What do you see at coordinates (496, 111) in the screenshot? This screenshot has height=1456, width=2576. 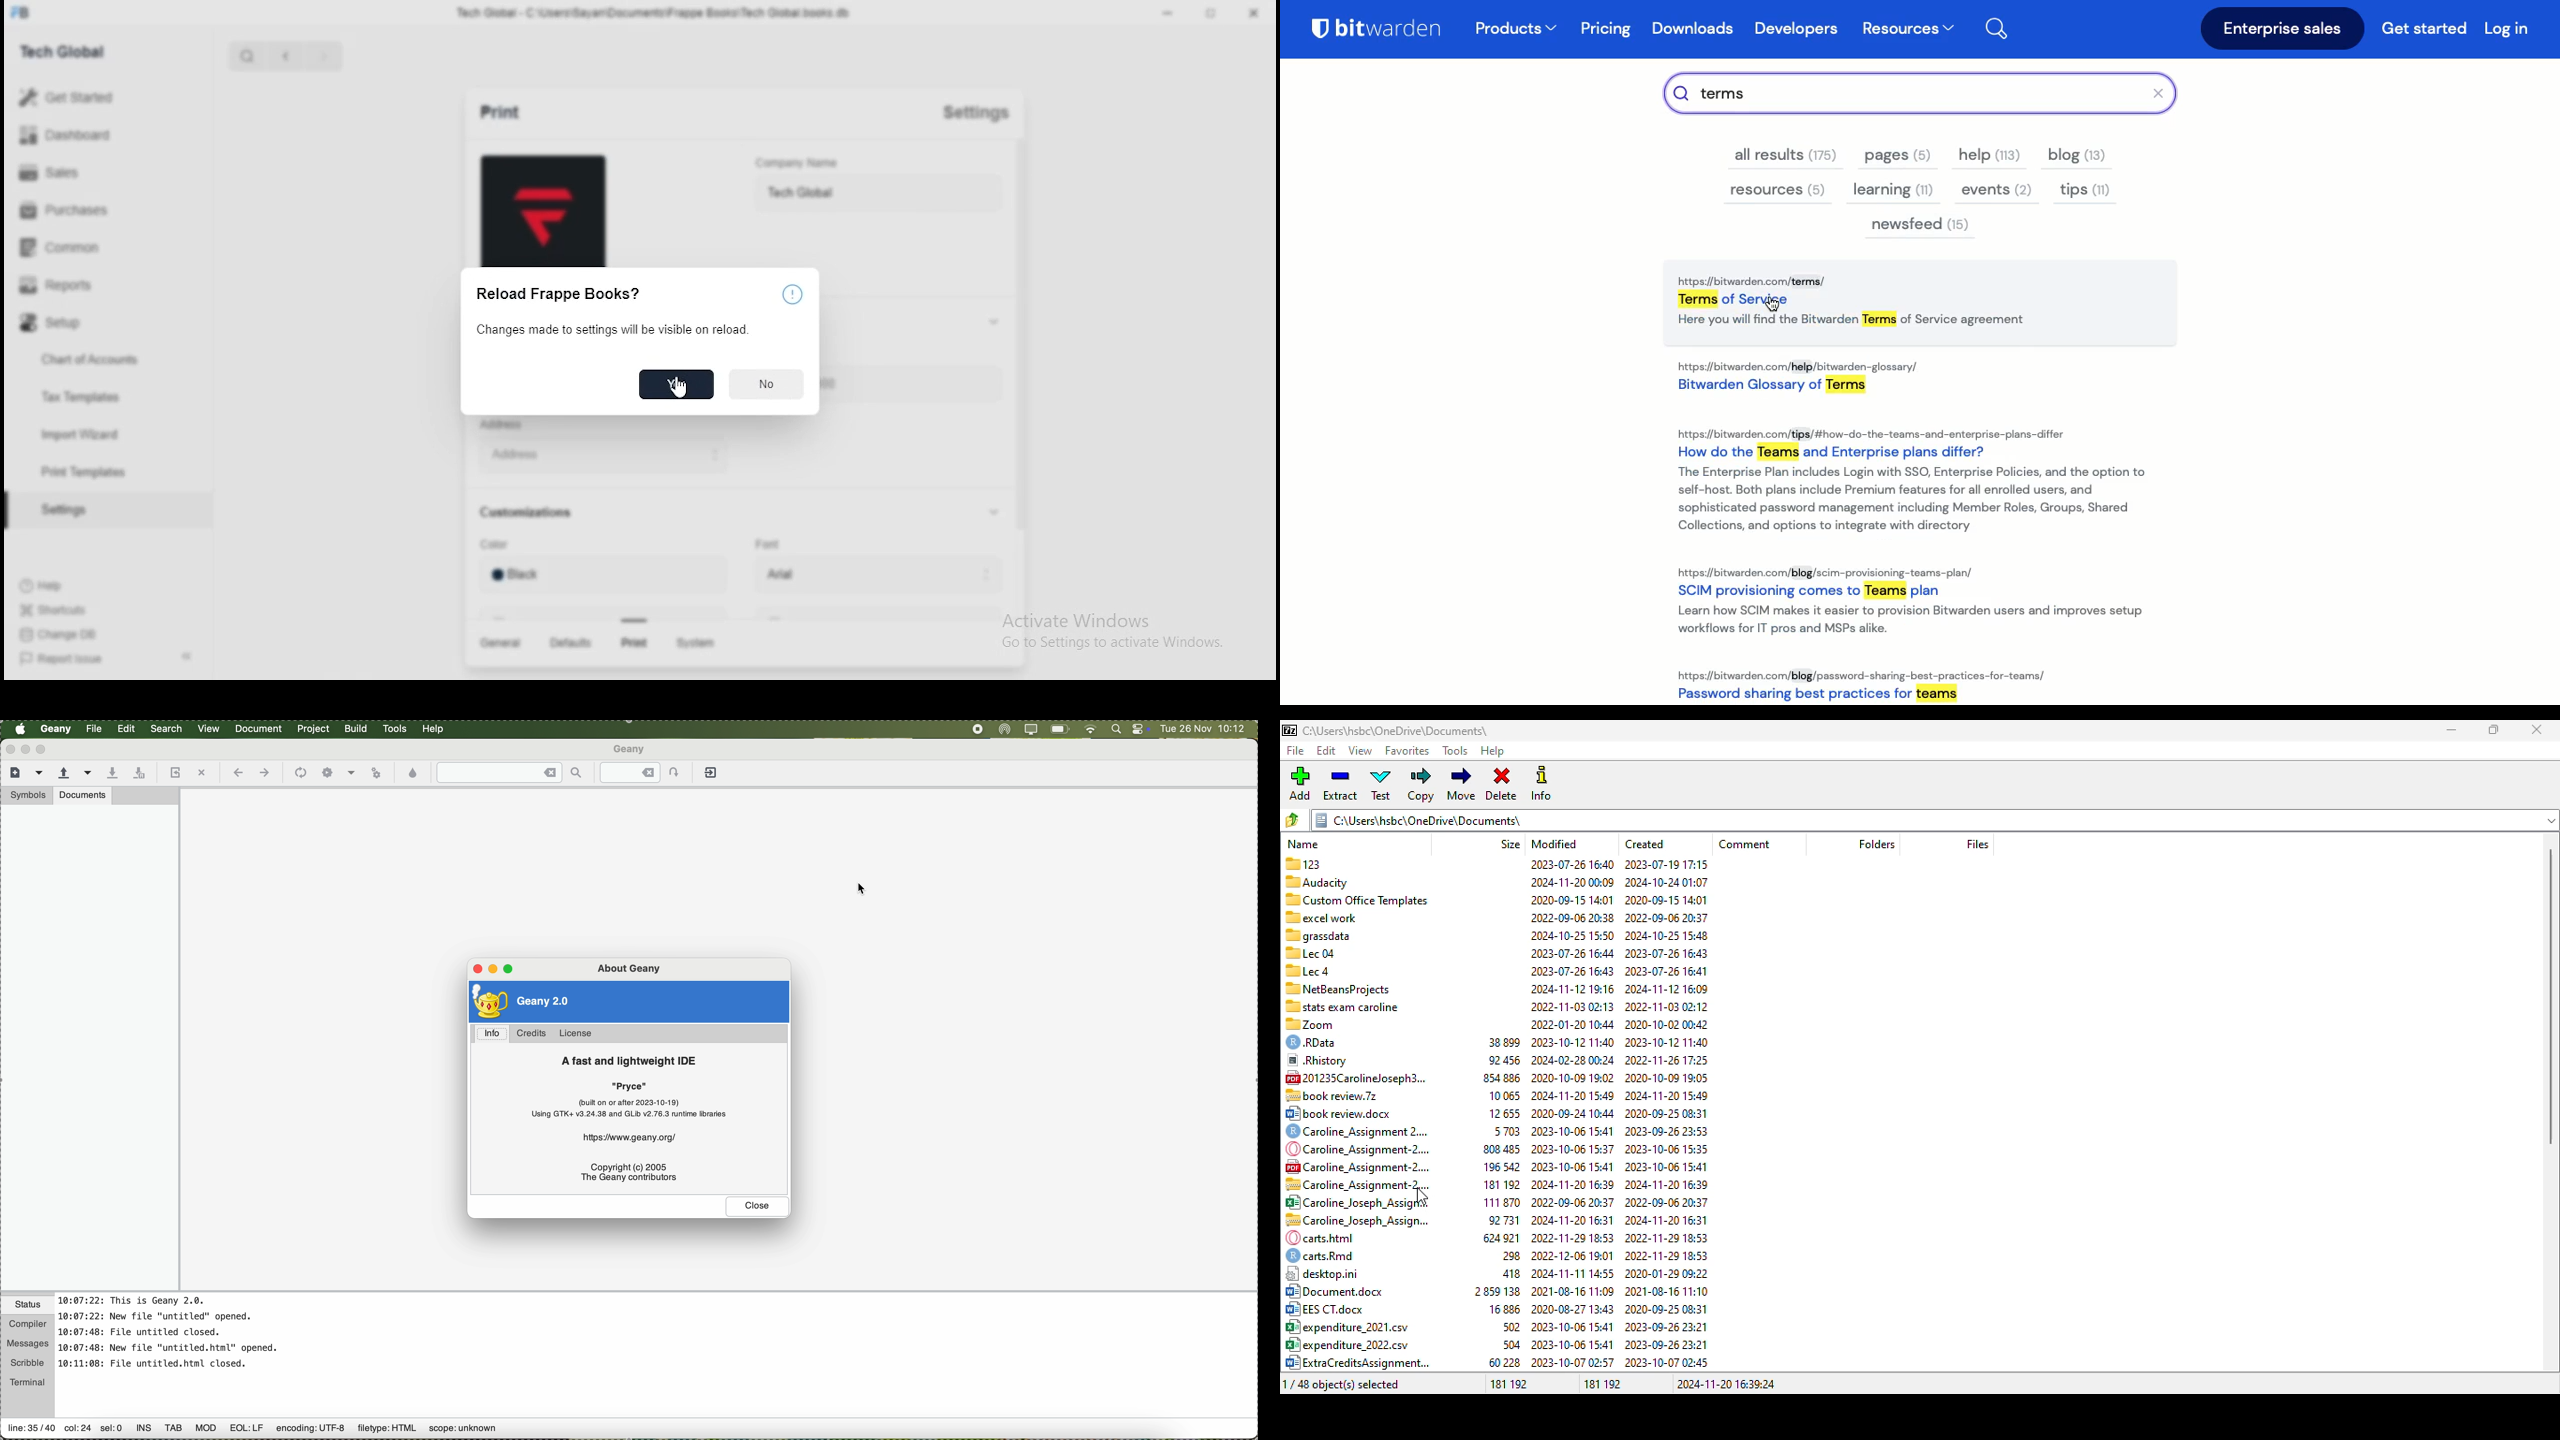 I see `Print` at bounding box center [496, 111].